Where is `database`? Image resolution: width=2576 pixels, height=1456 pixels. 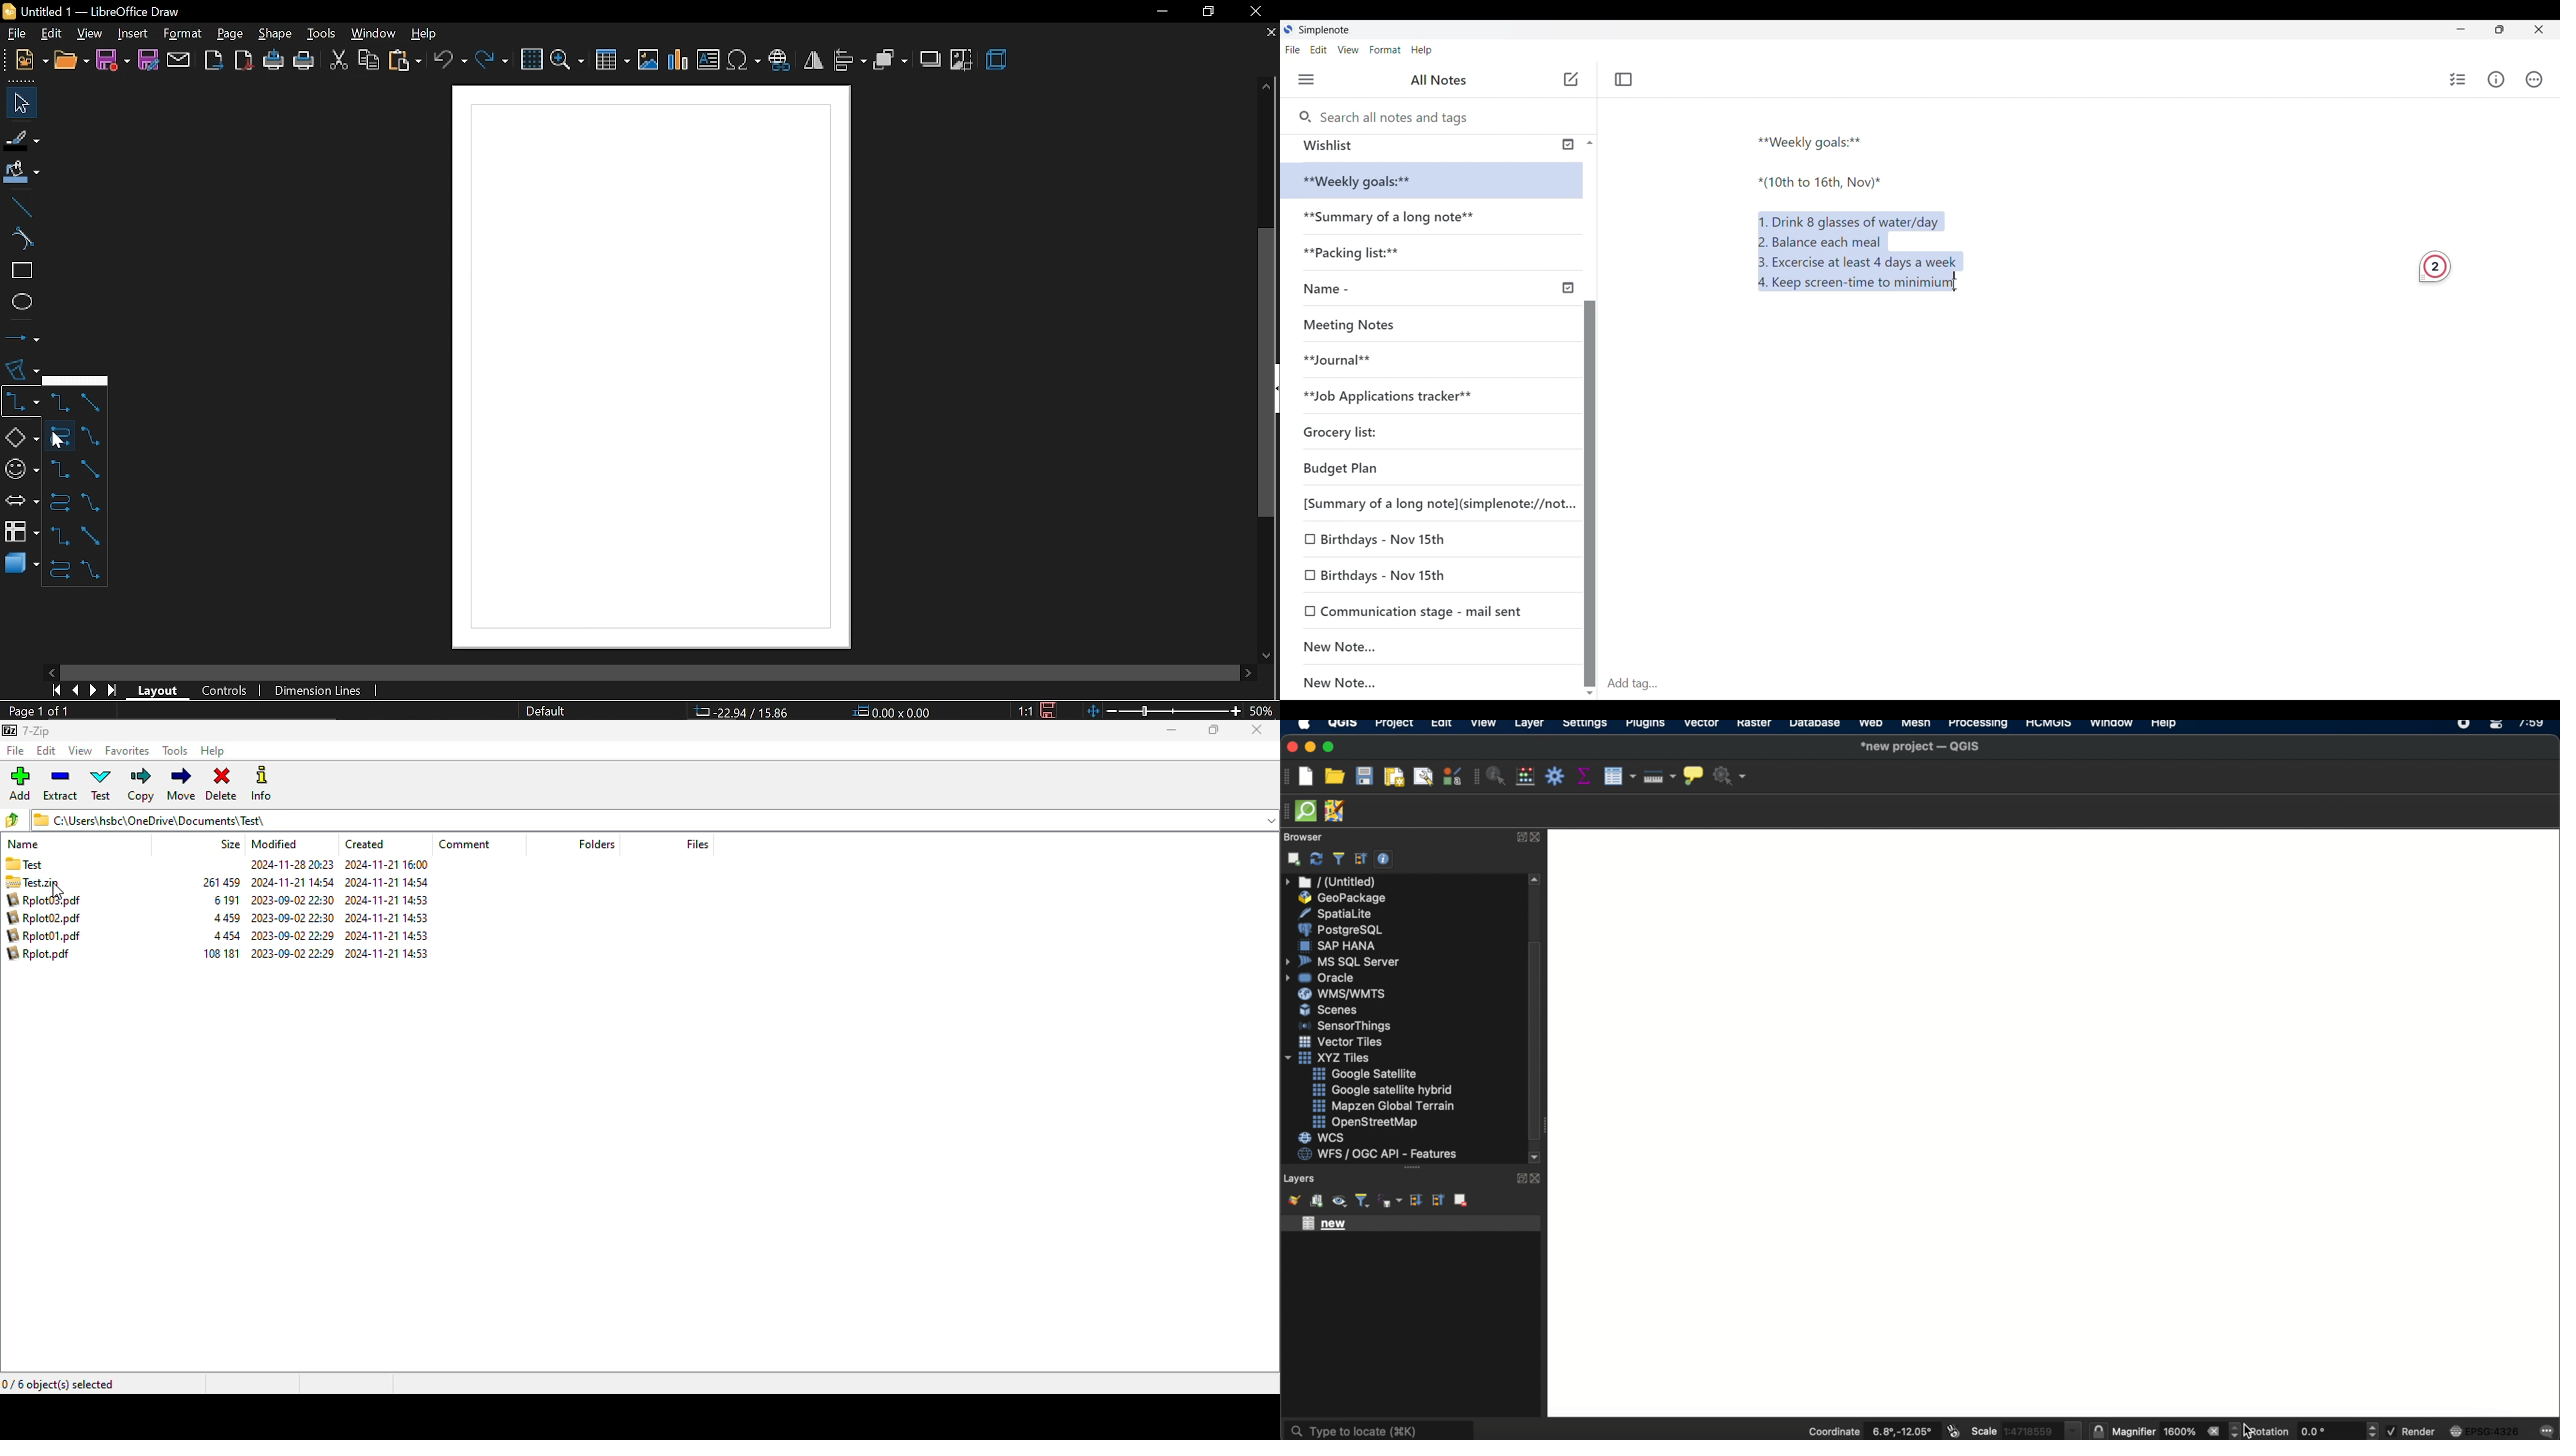
database is located at coordinates (1814, 725).